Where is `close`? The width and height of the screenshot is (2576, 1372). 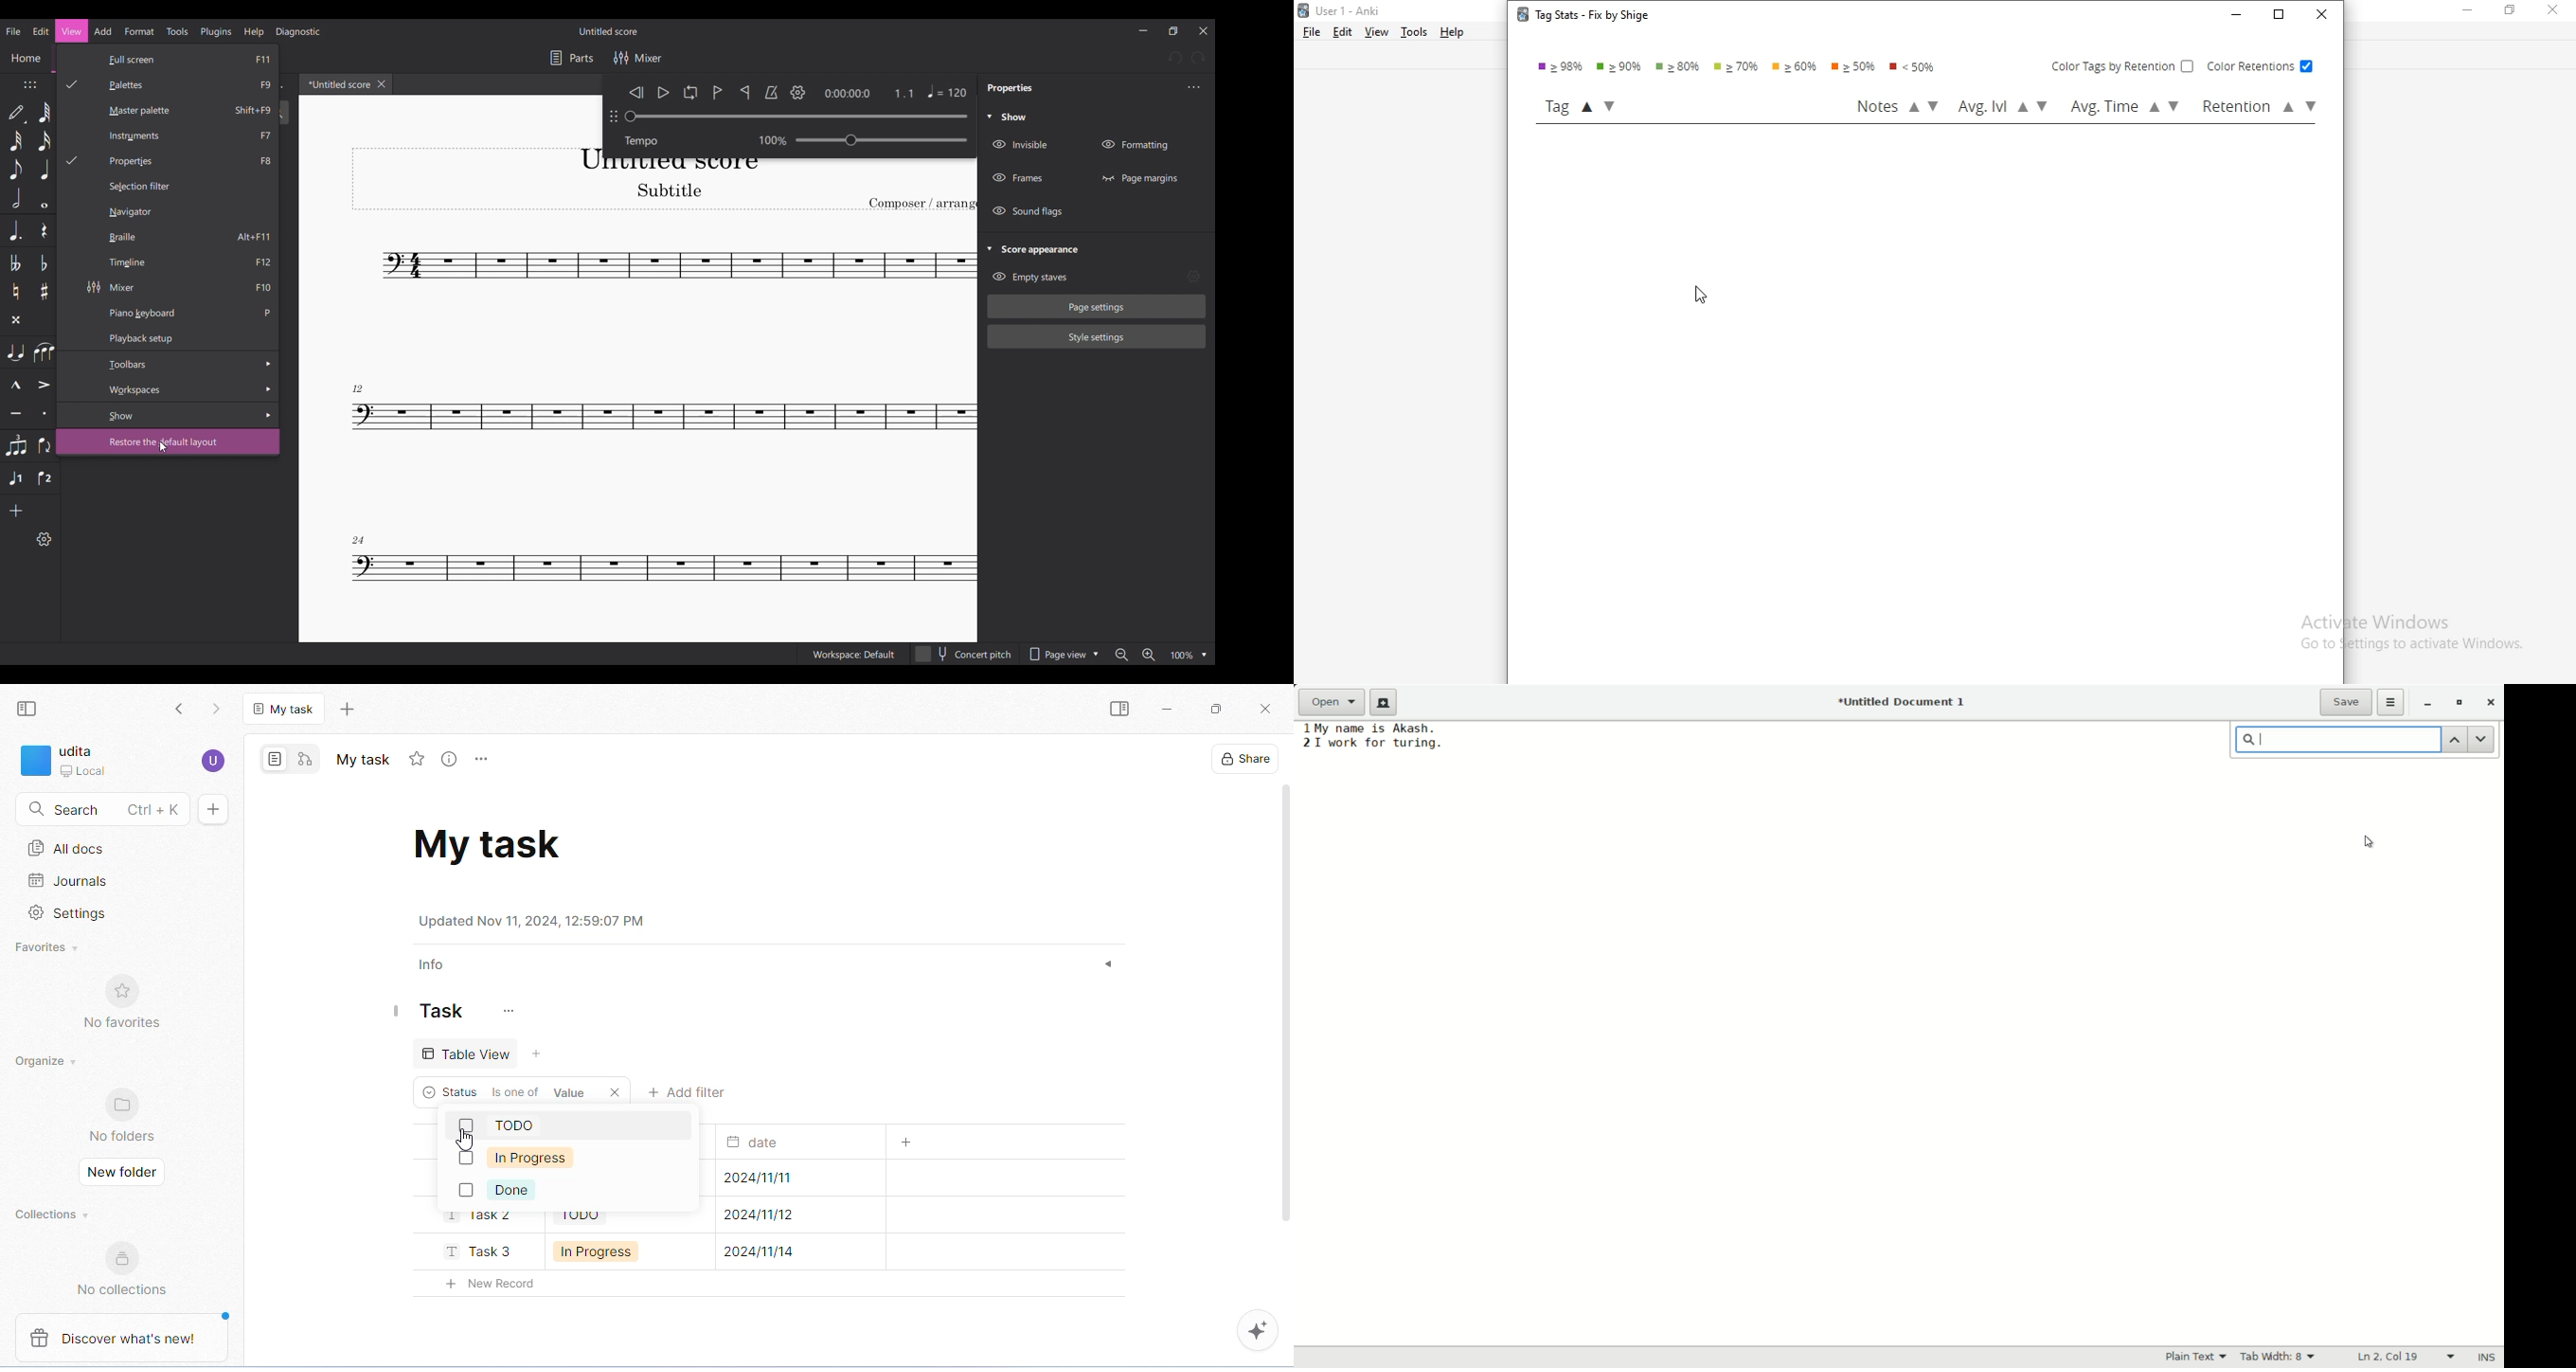
close is located at coordinates (2321, 15).